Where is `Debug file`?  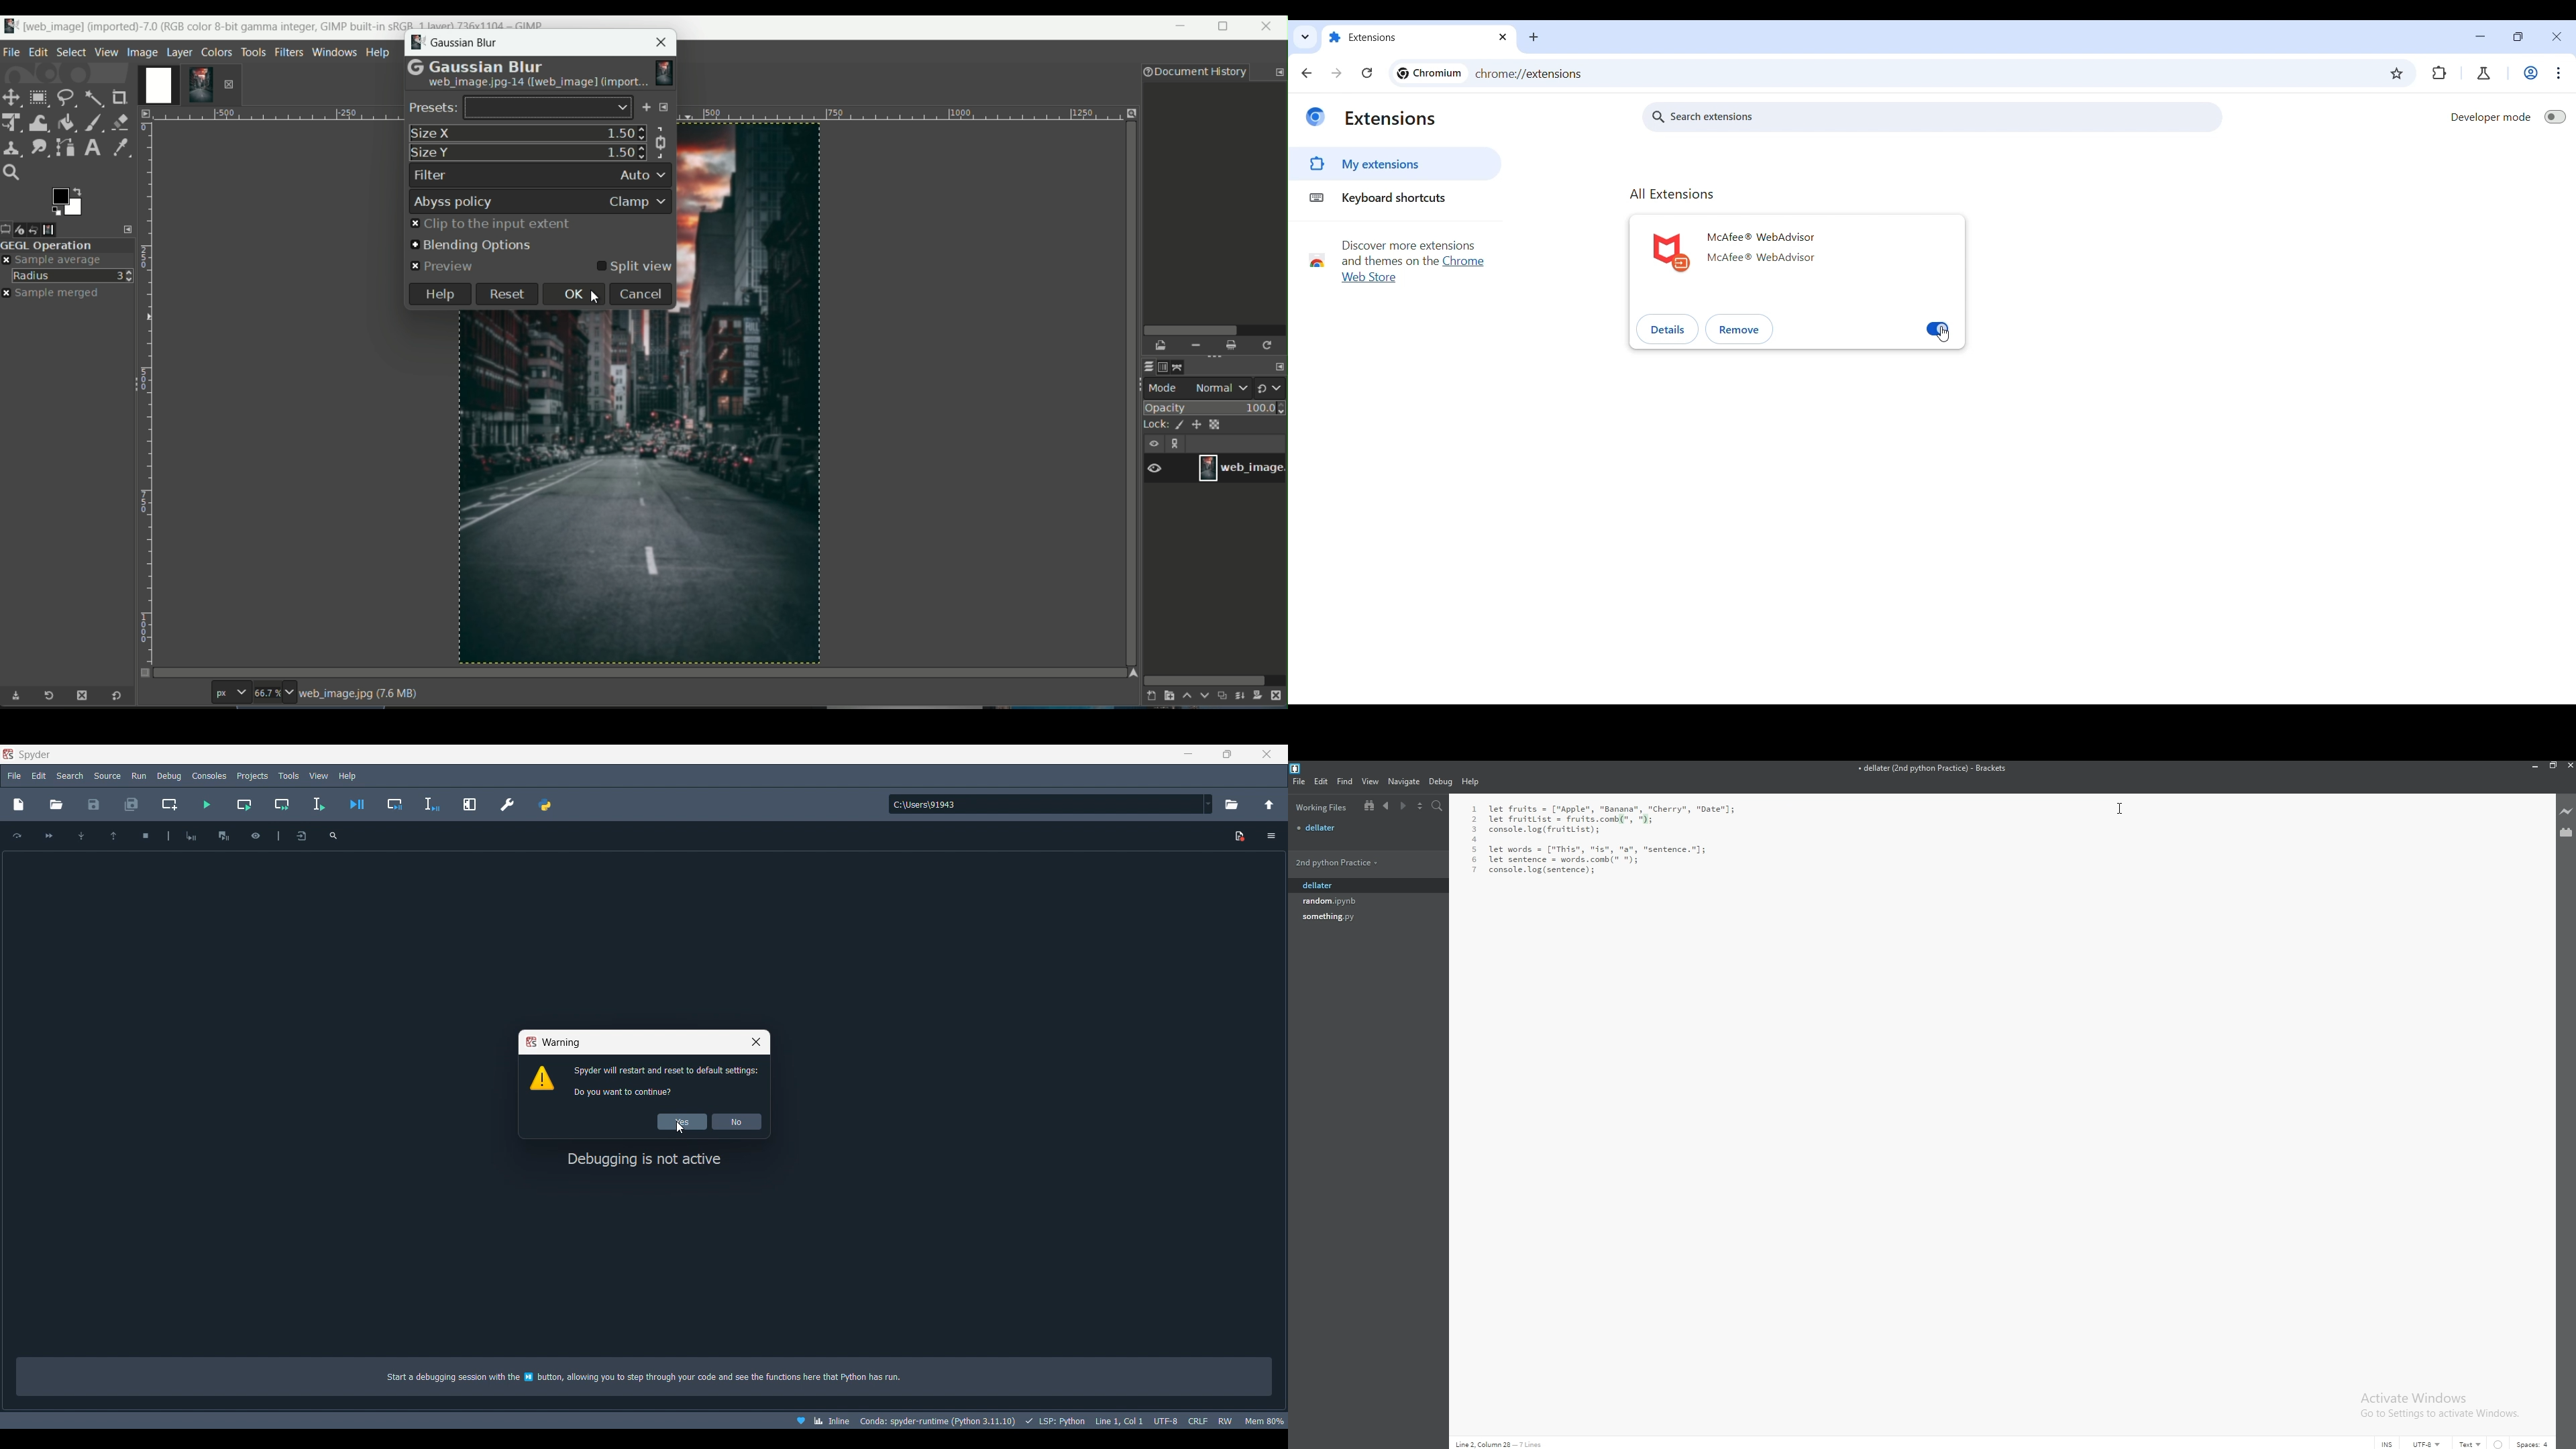
Debug file is located at coordinates (356, 804).